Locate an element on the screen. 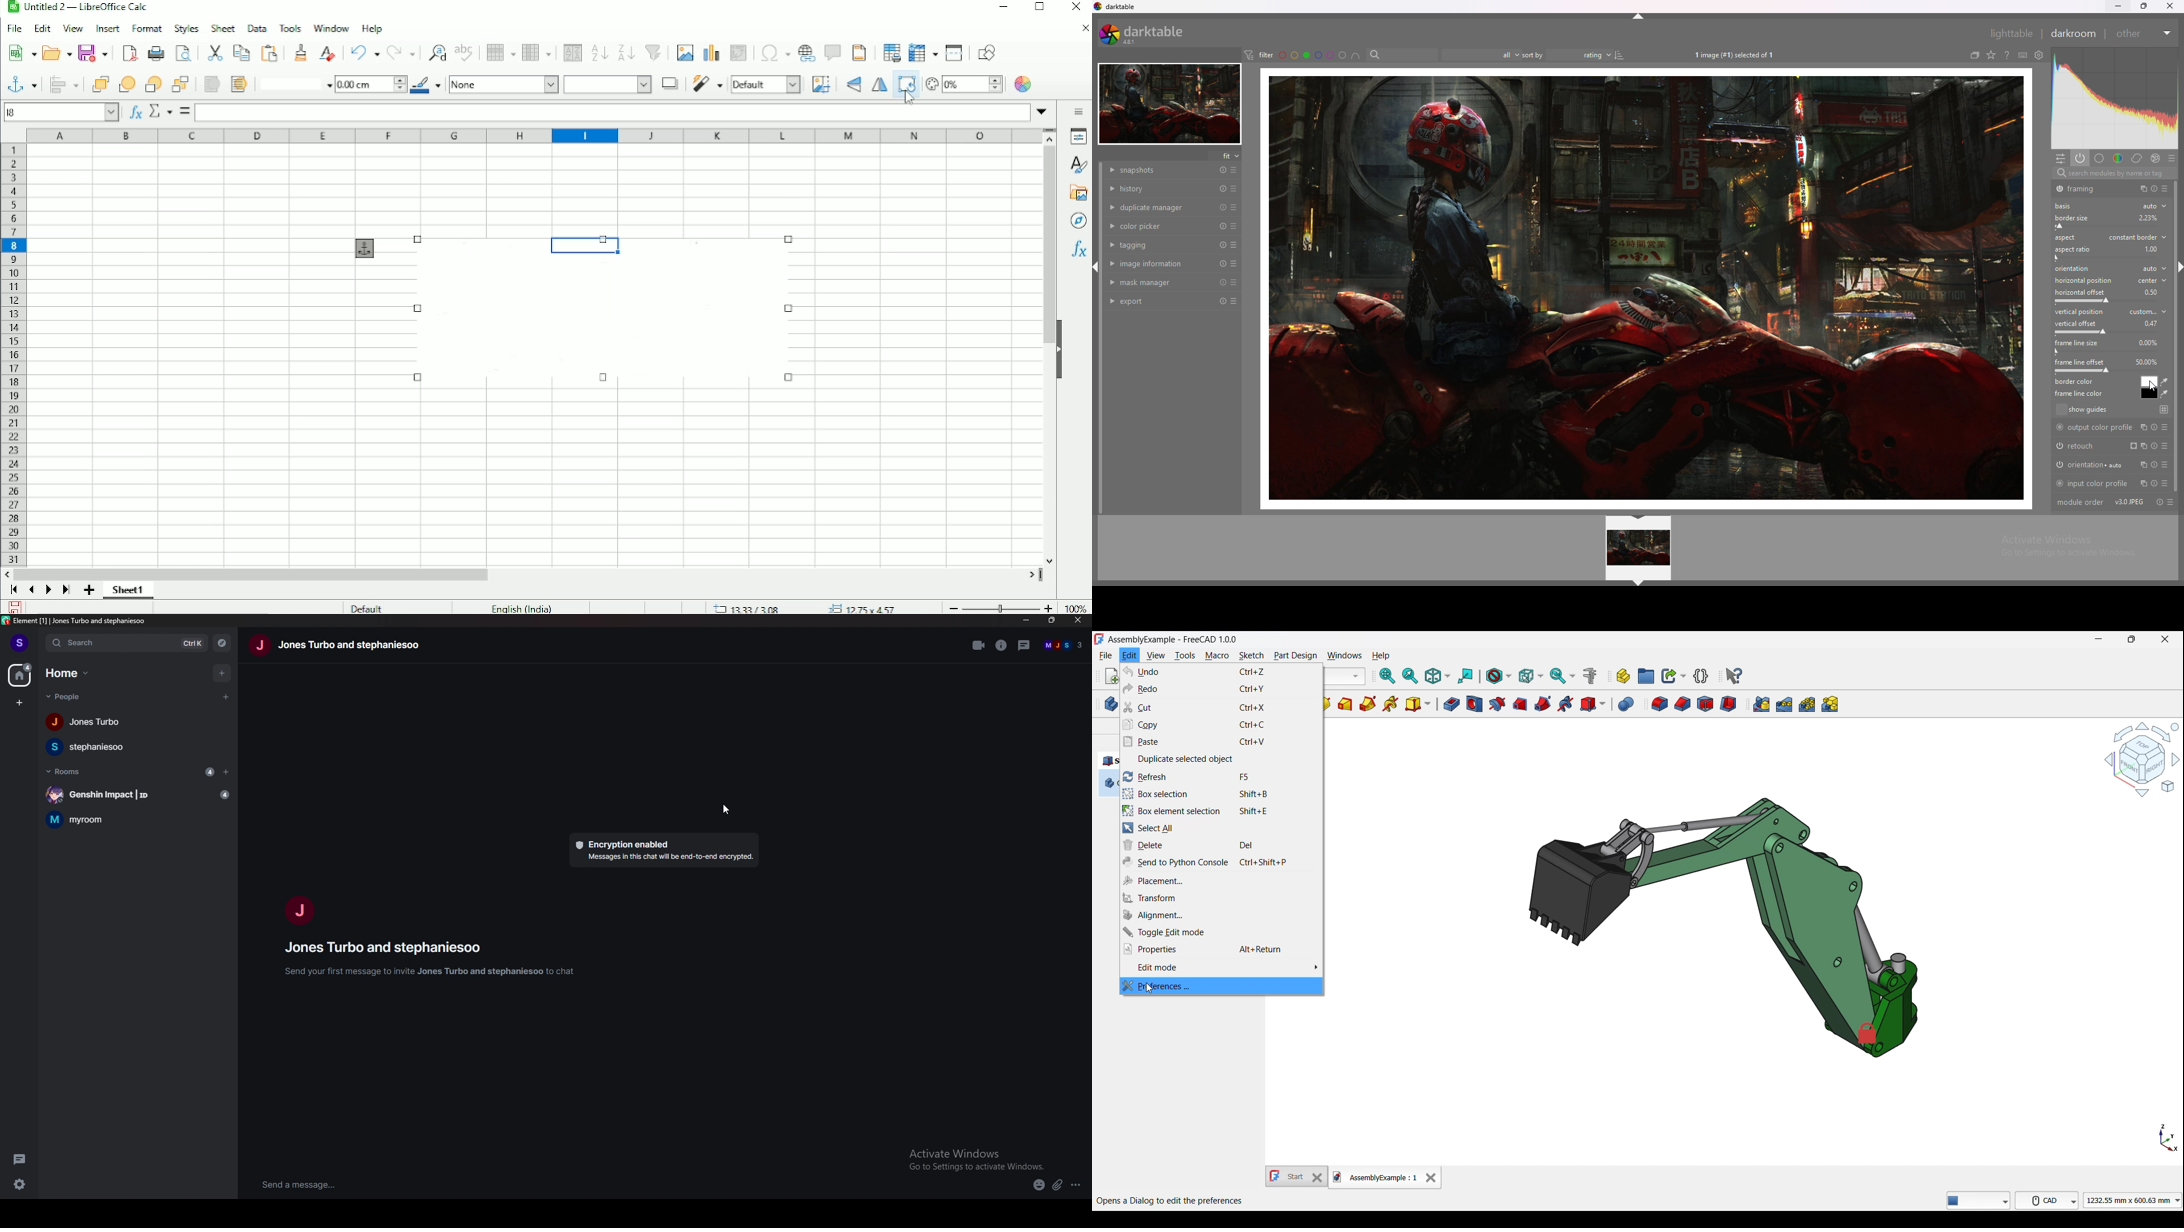 The height and width of the screenshot is (1232, 2184). Image is located at coordinates (605, 311).